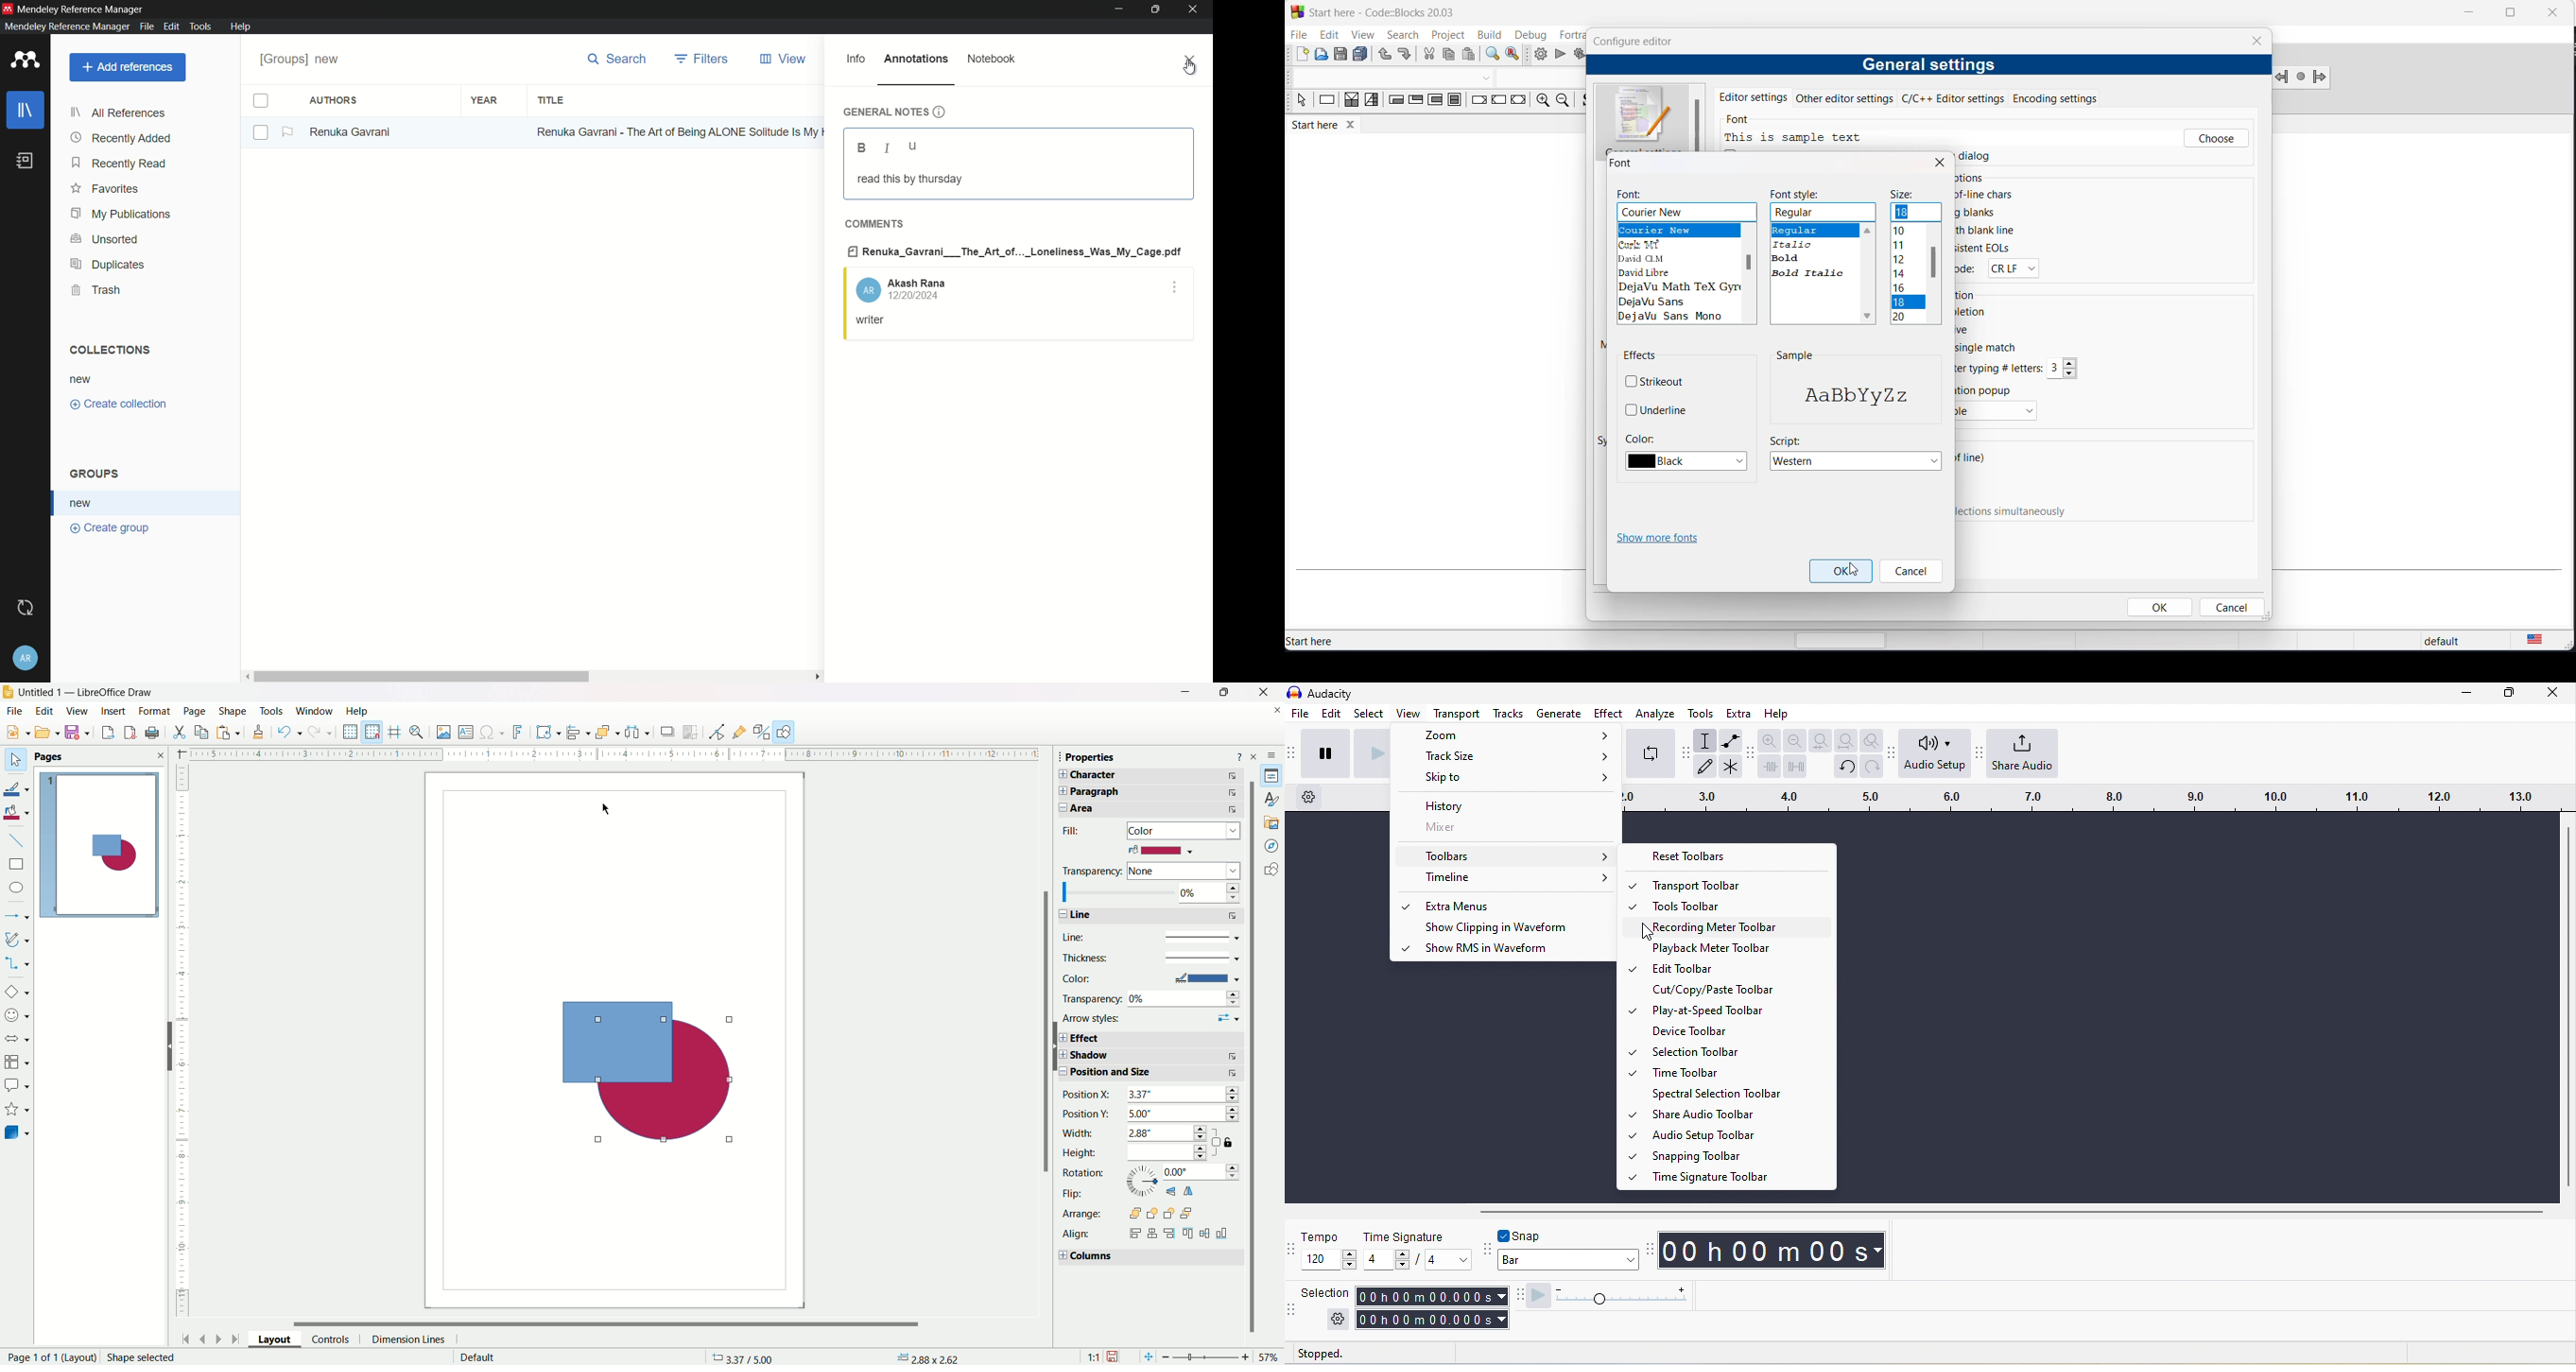 Image resolution: width=2576 pixels, height=1372 pixels. I want to click on color, so click(1161, 850).